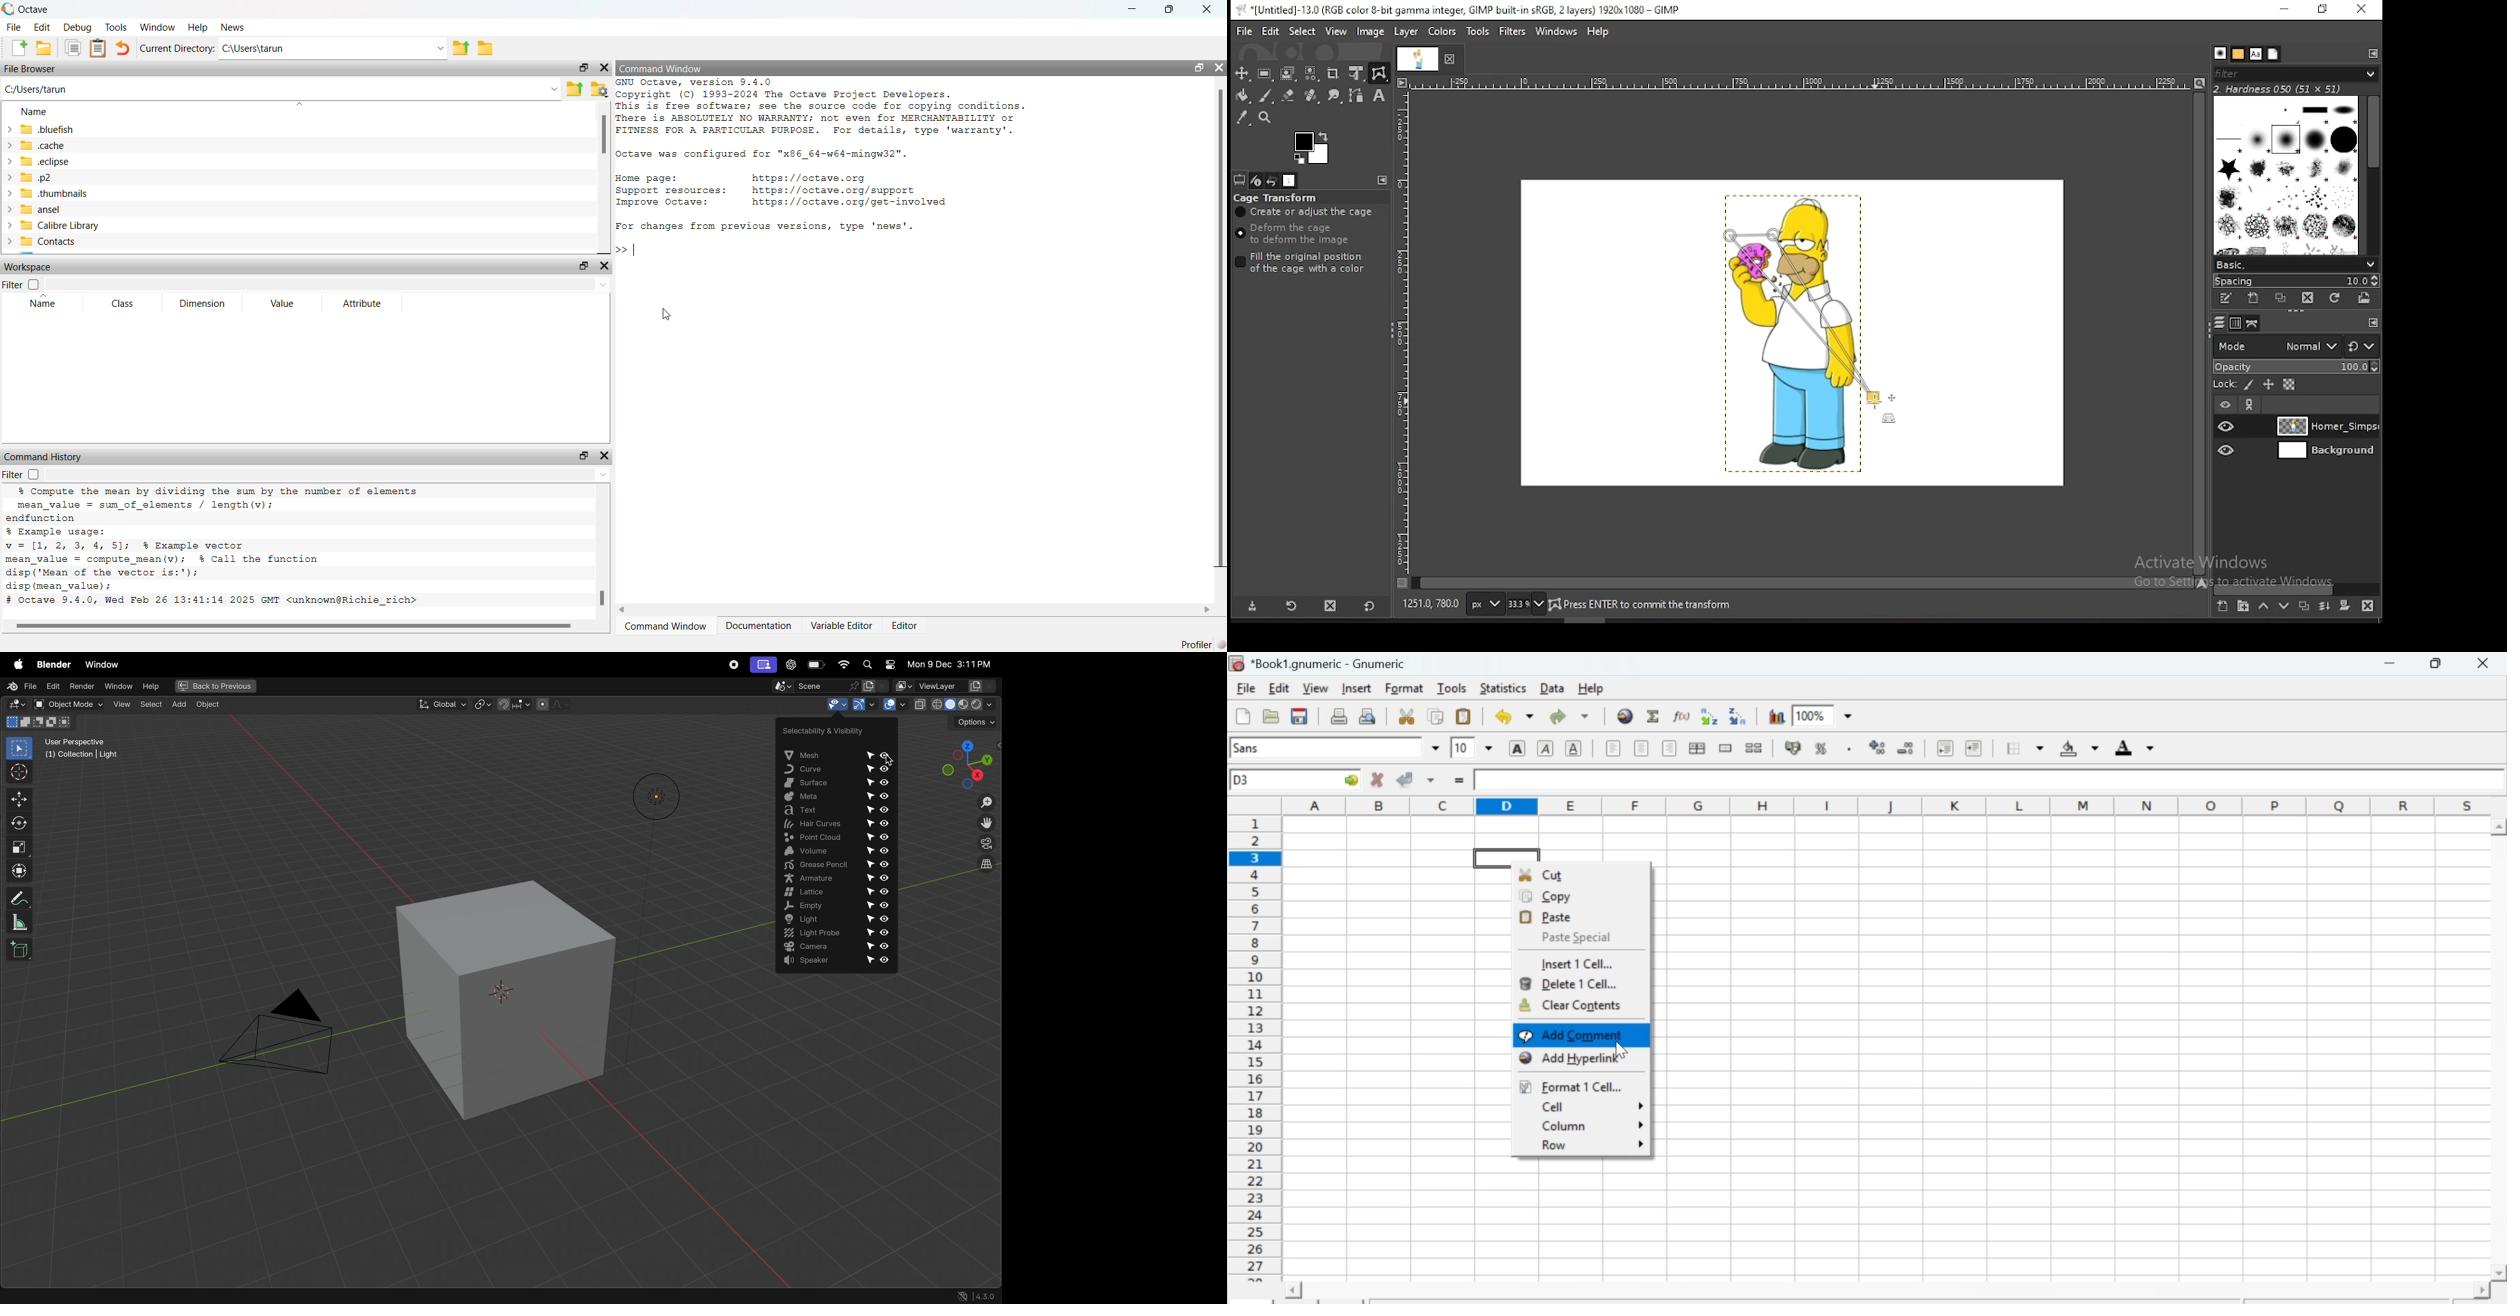 The width and height of the screenshot is (2520, 1316). What do you see at coordinates (1404, 779) in the screenshot?
I see `Accept change` at bounding box center [1404, 779].